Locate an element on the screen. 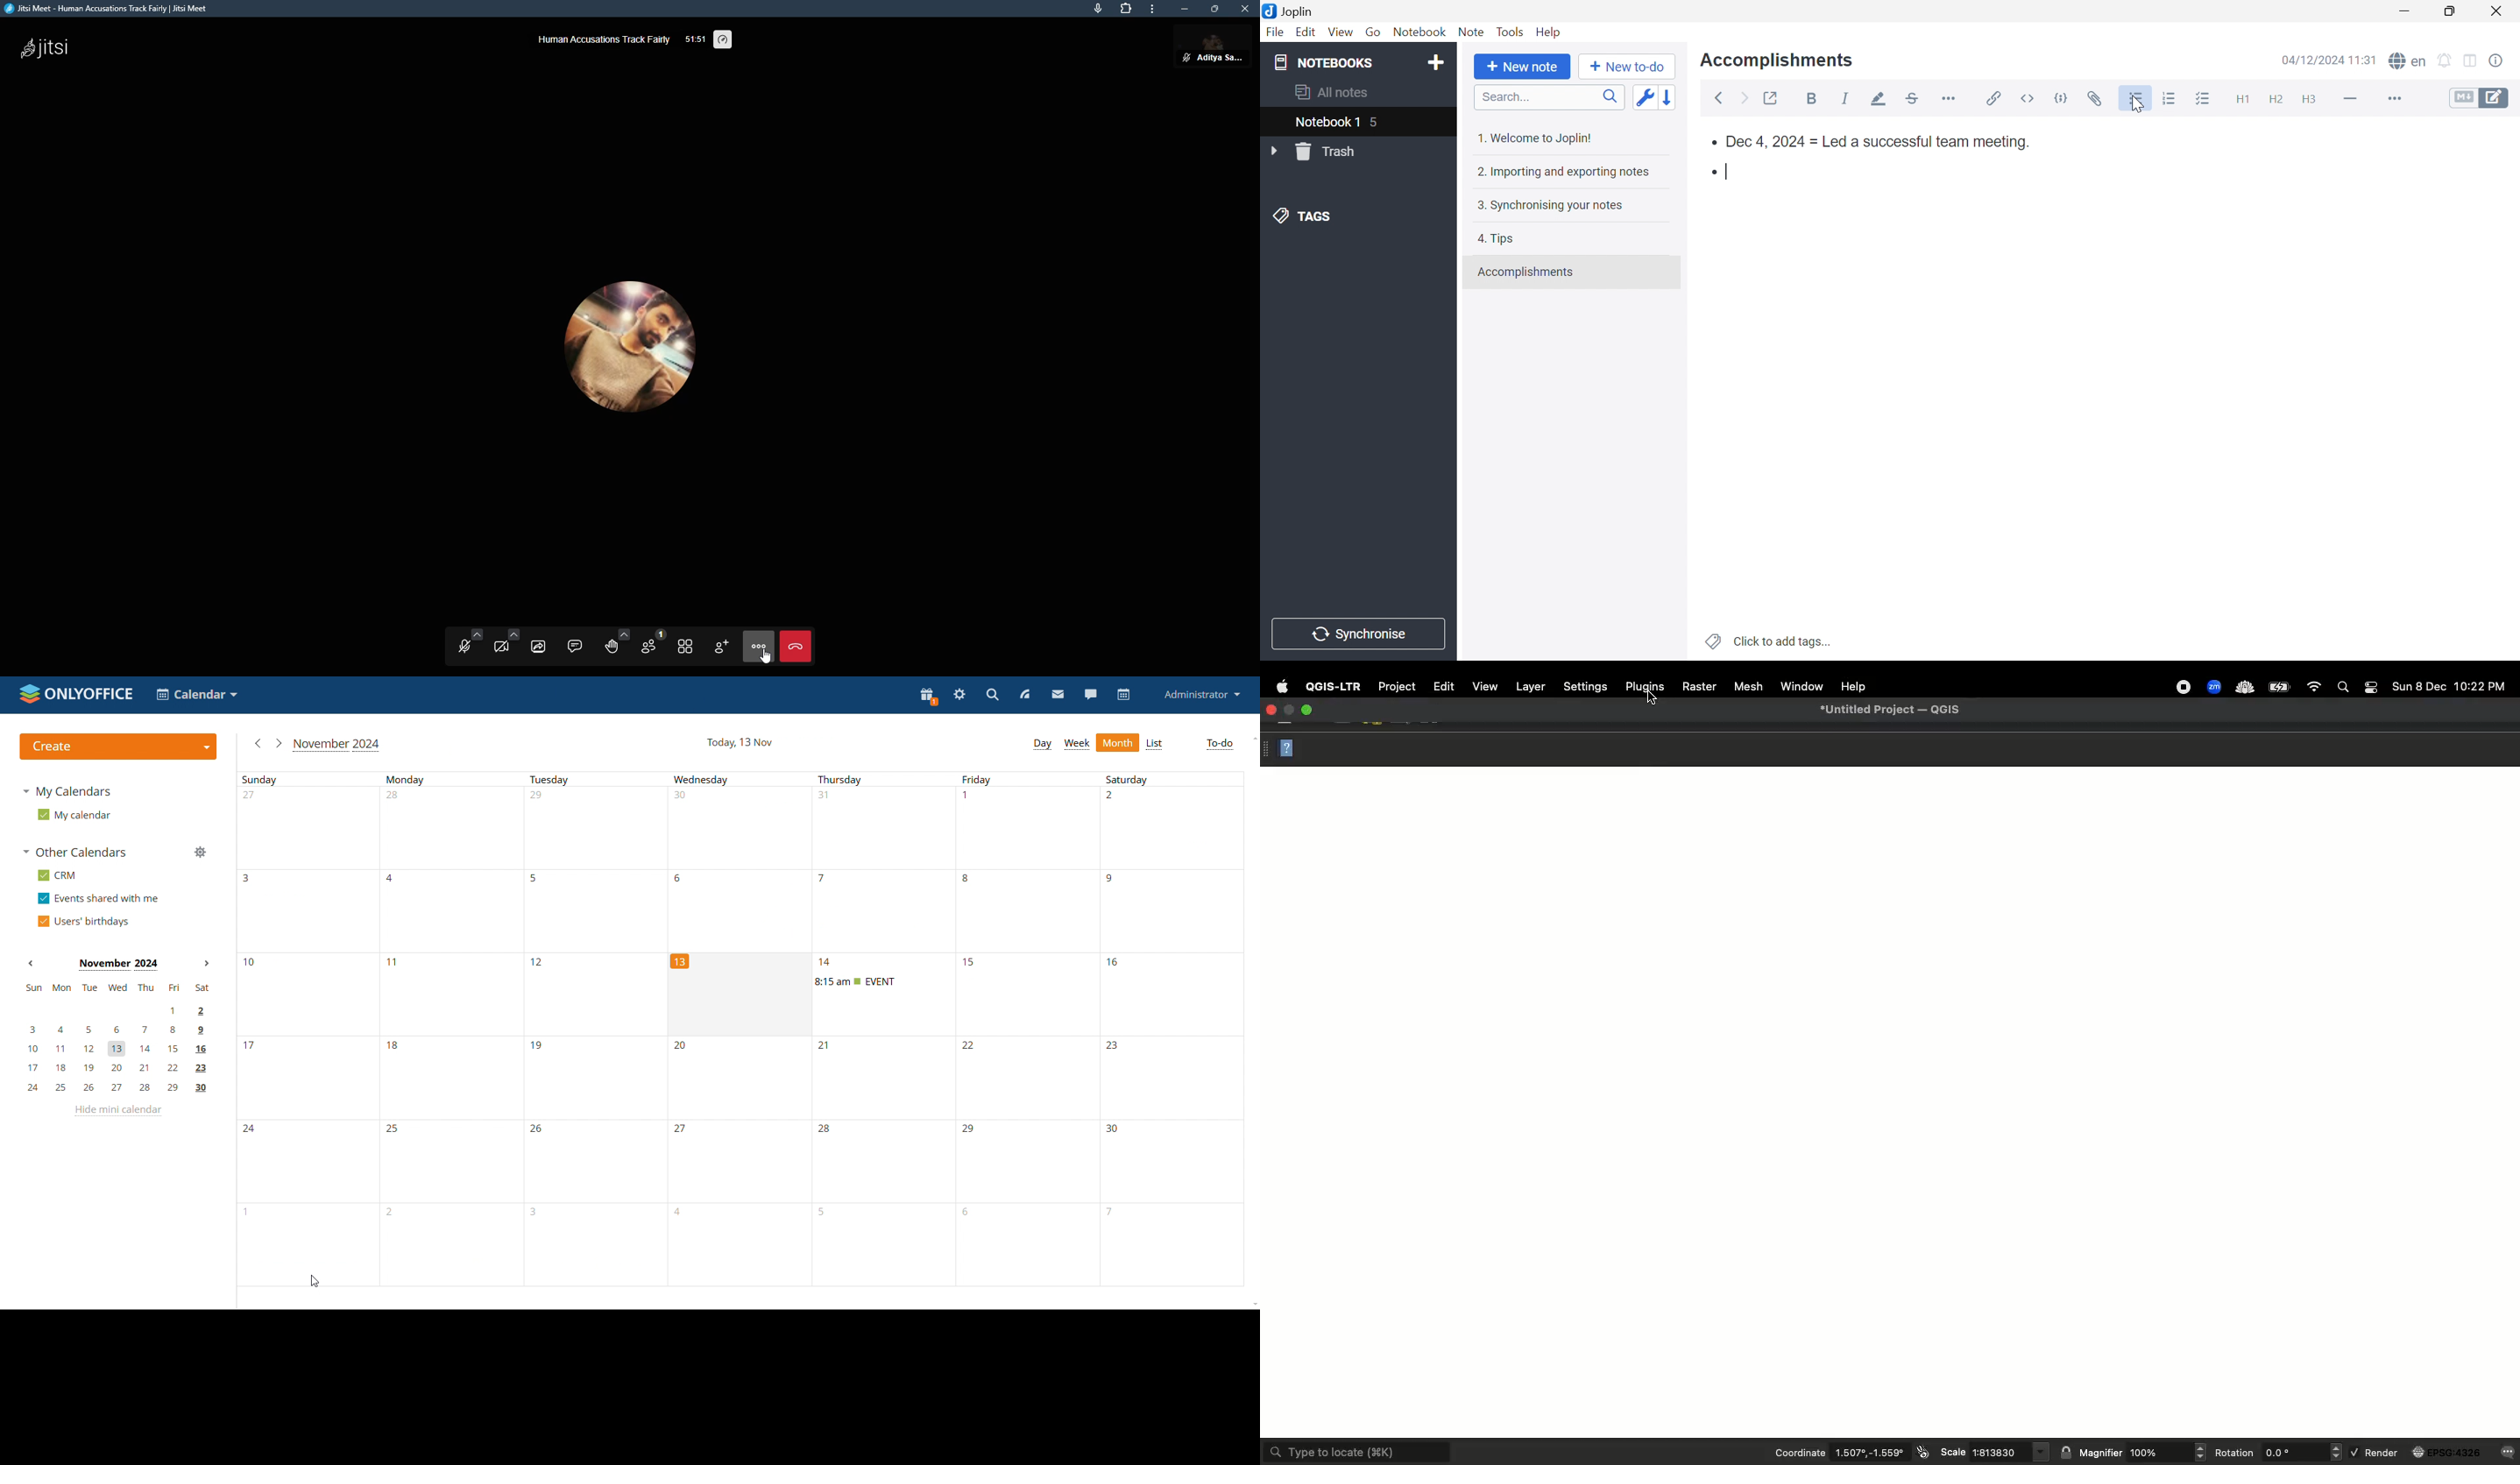  Notebook is located at coordinates (1419, 31).